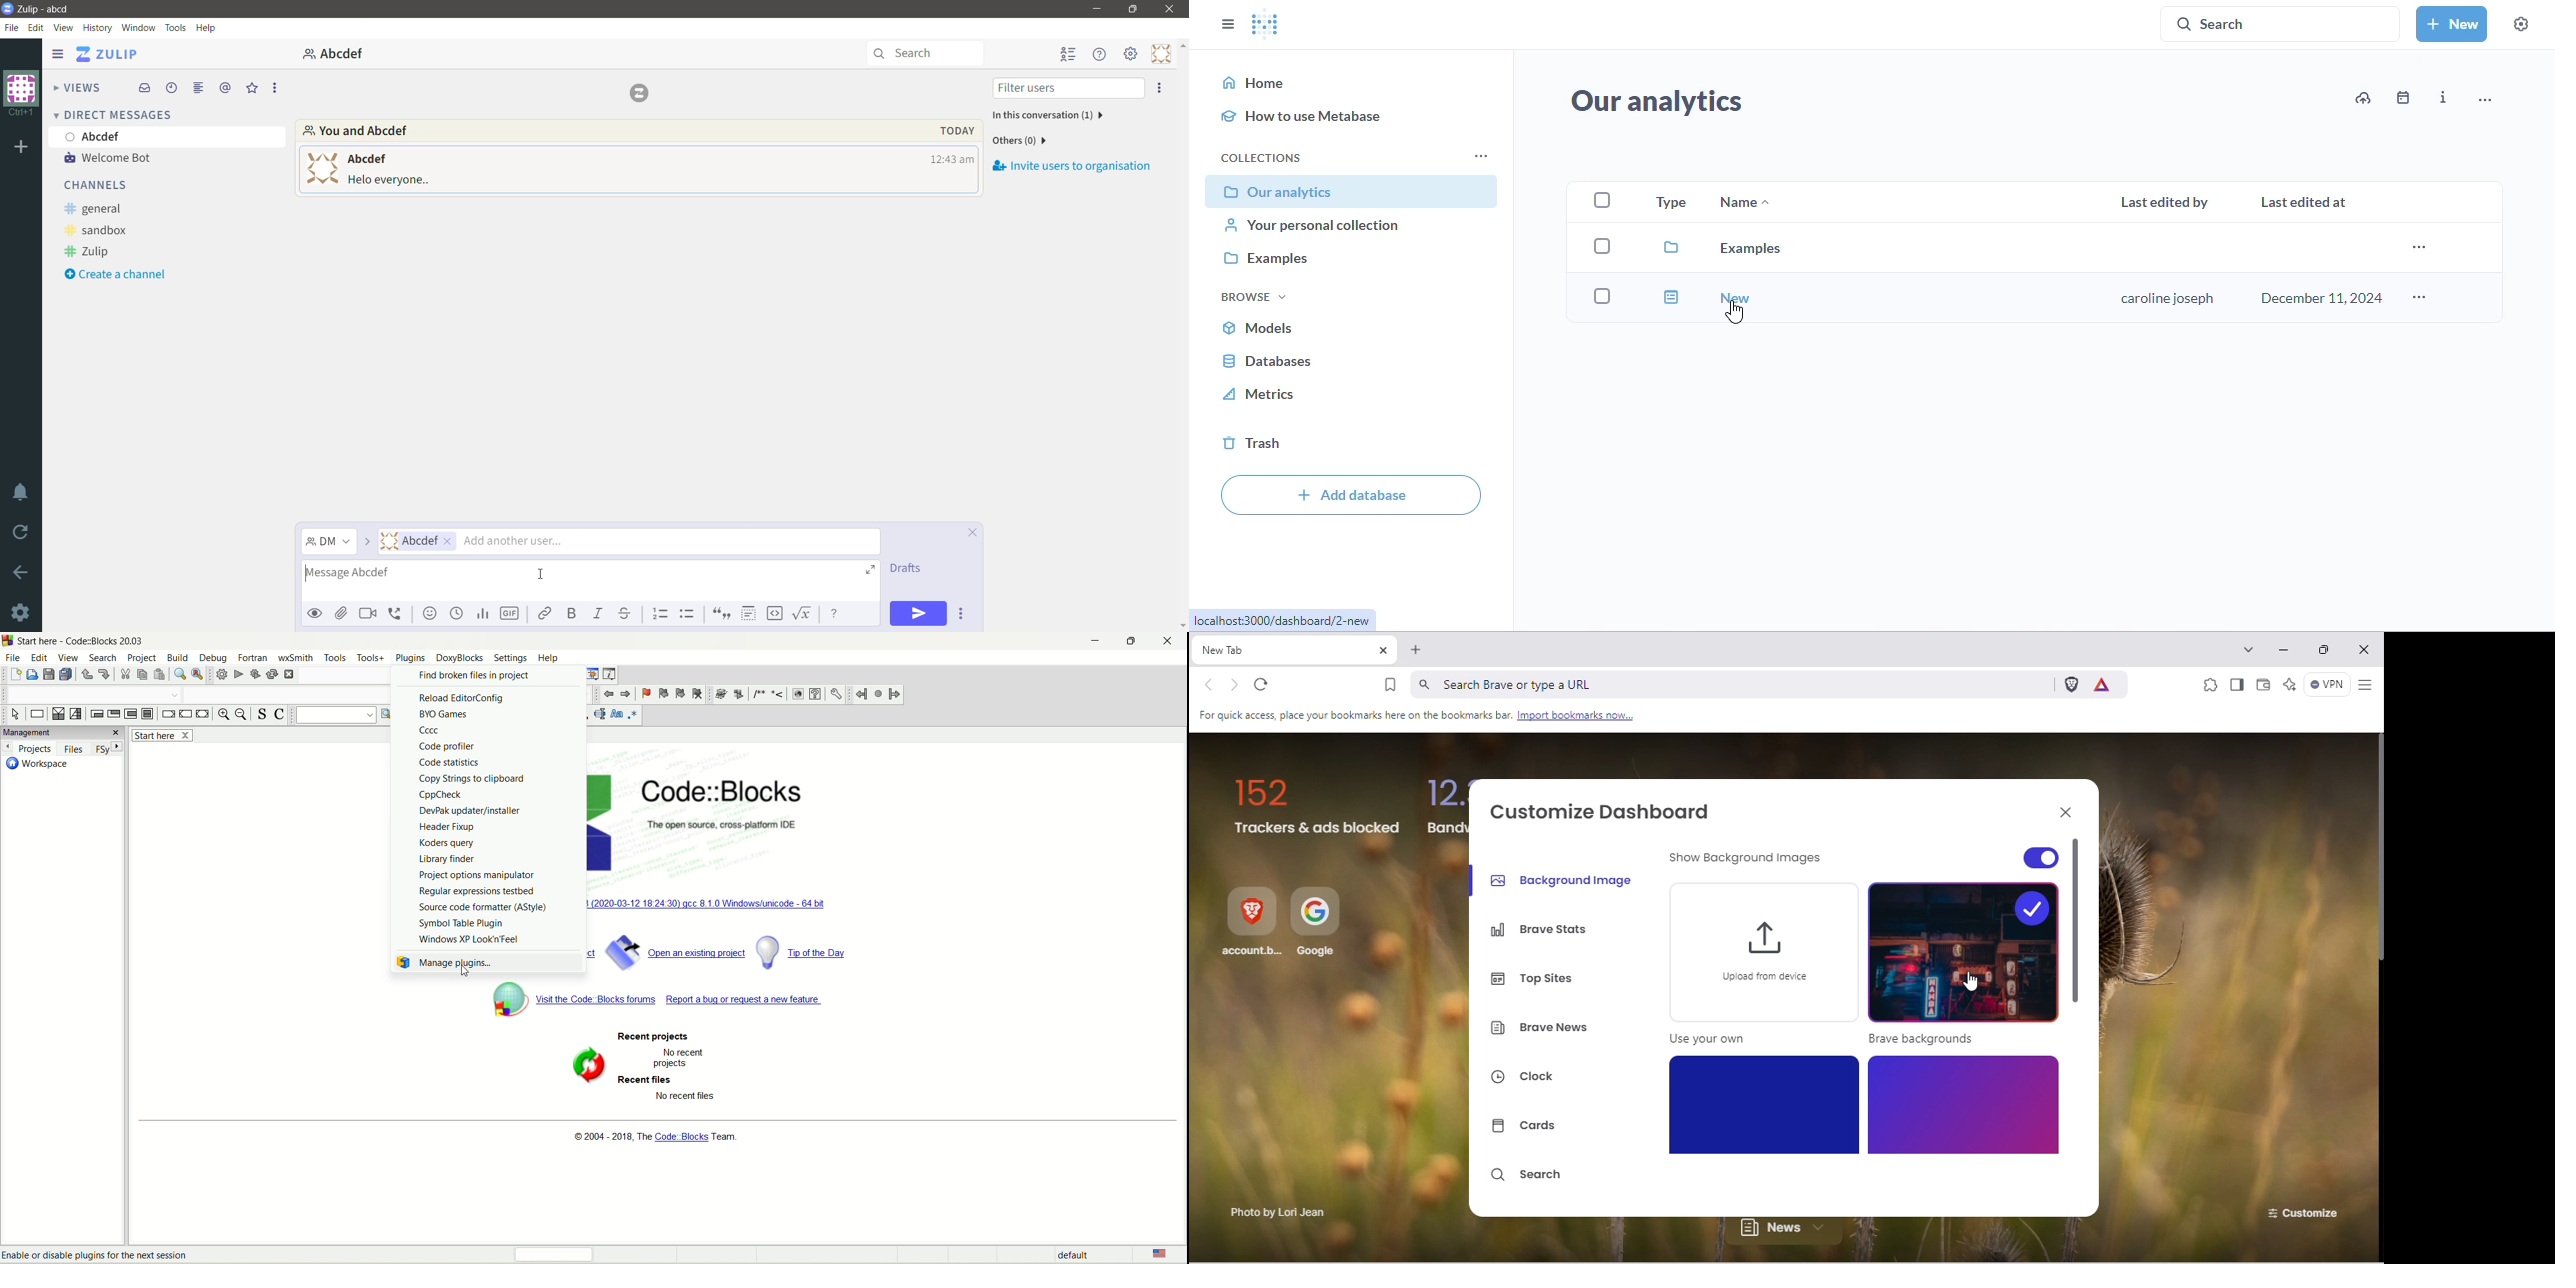 The height and width of the screenshot is (1288, 2576). What do you see at coordinates (897, 694) in the screenshot?
I see `jump forward` at bounding box center [897, 694].